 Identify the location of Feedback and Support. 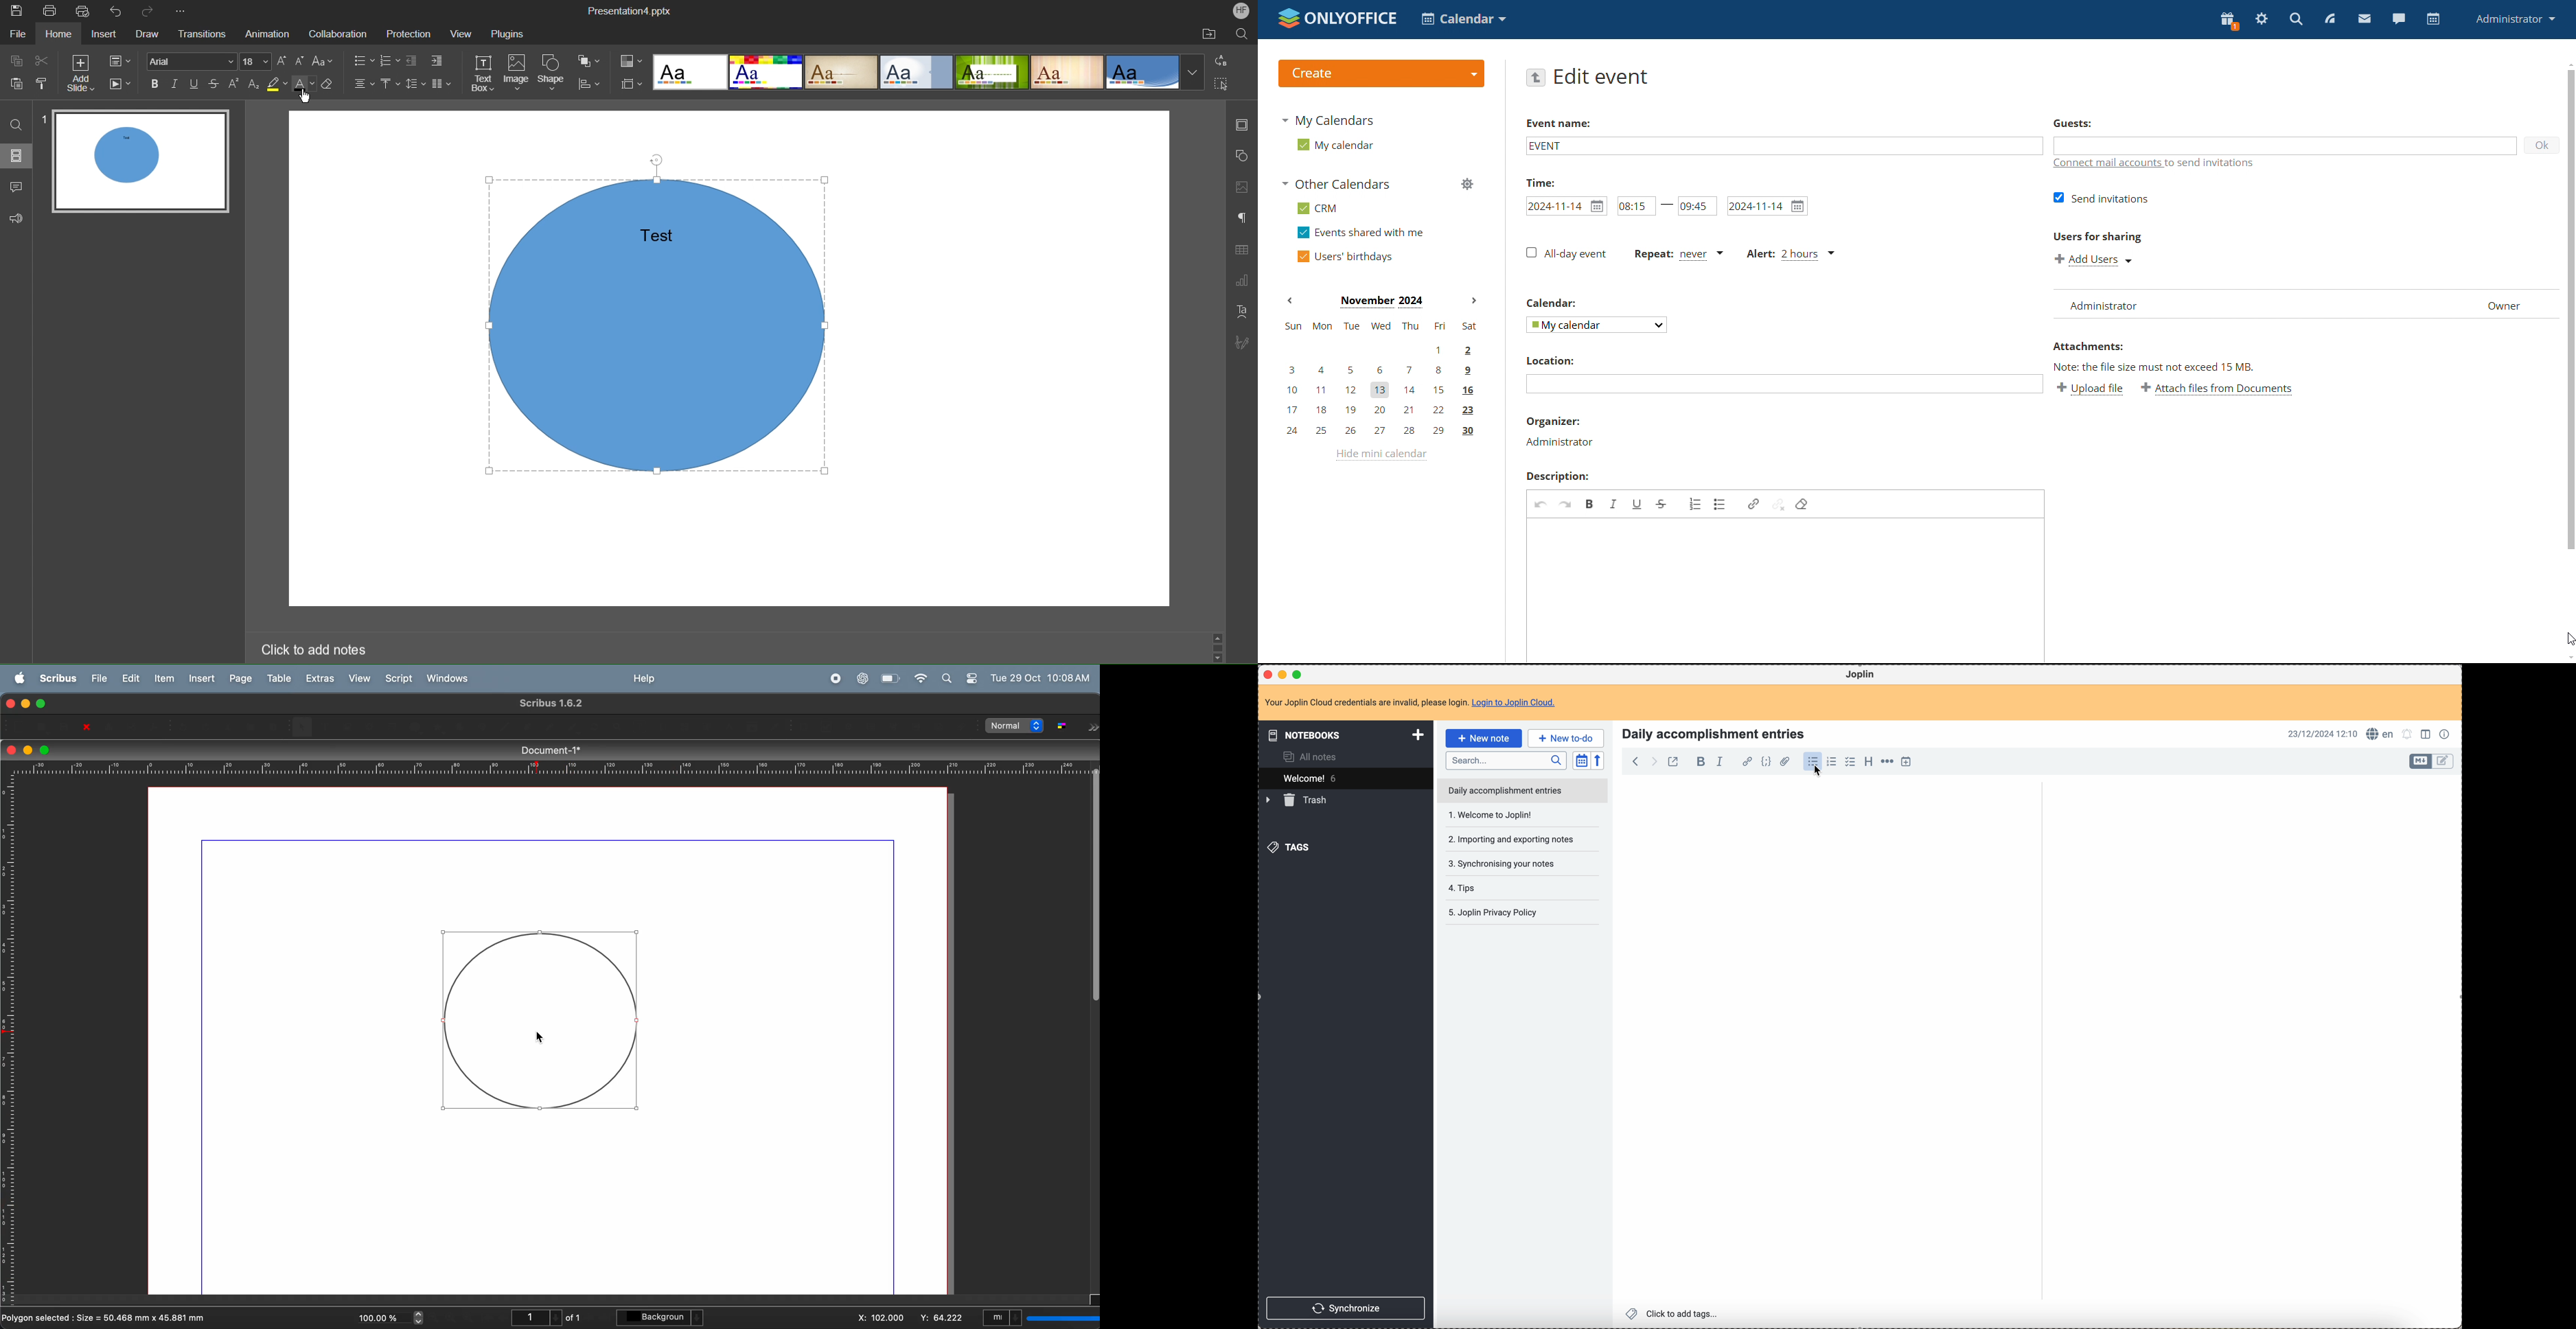
(18, 217).